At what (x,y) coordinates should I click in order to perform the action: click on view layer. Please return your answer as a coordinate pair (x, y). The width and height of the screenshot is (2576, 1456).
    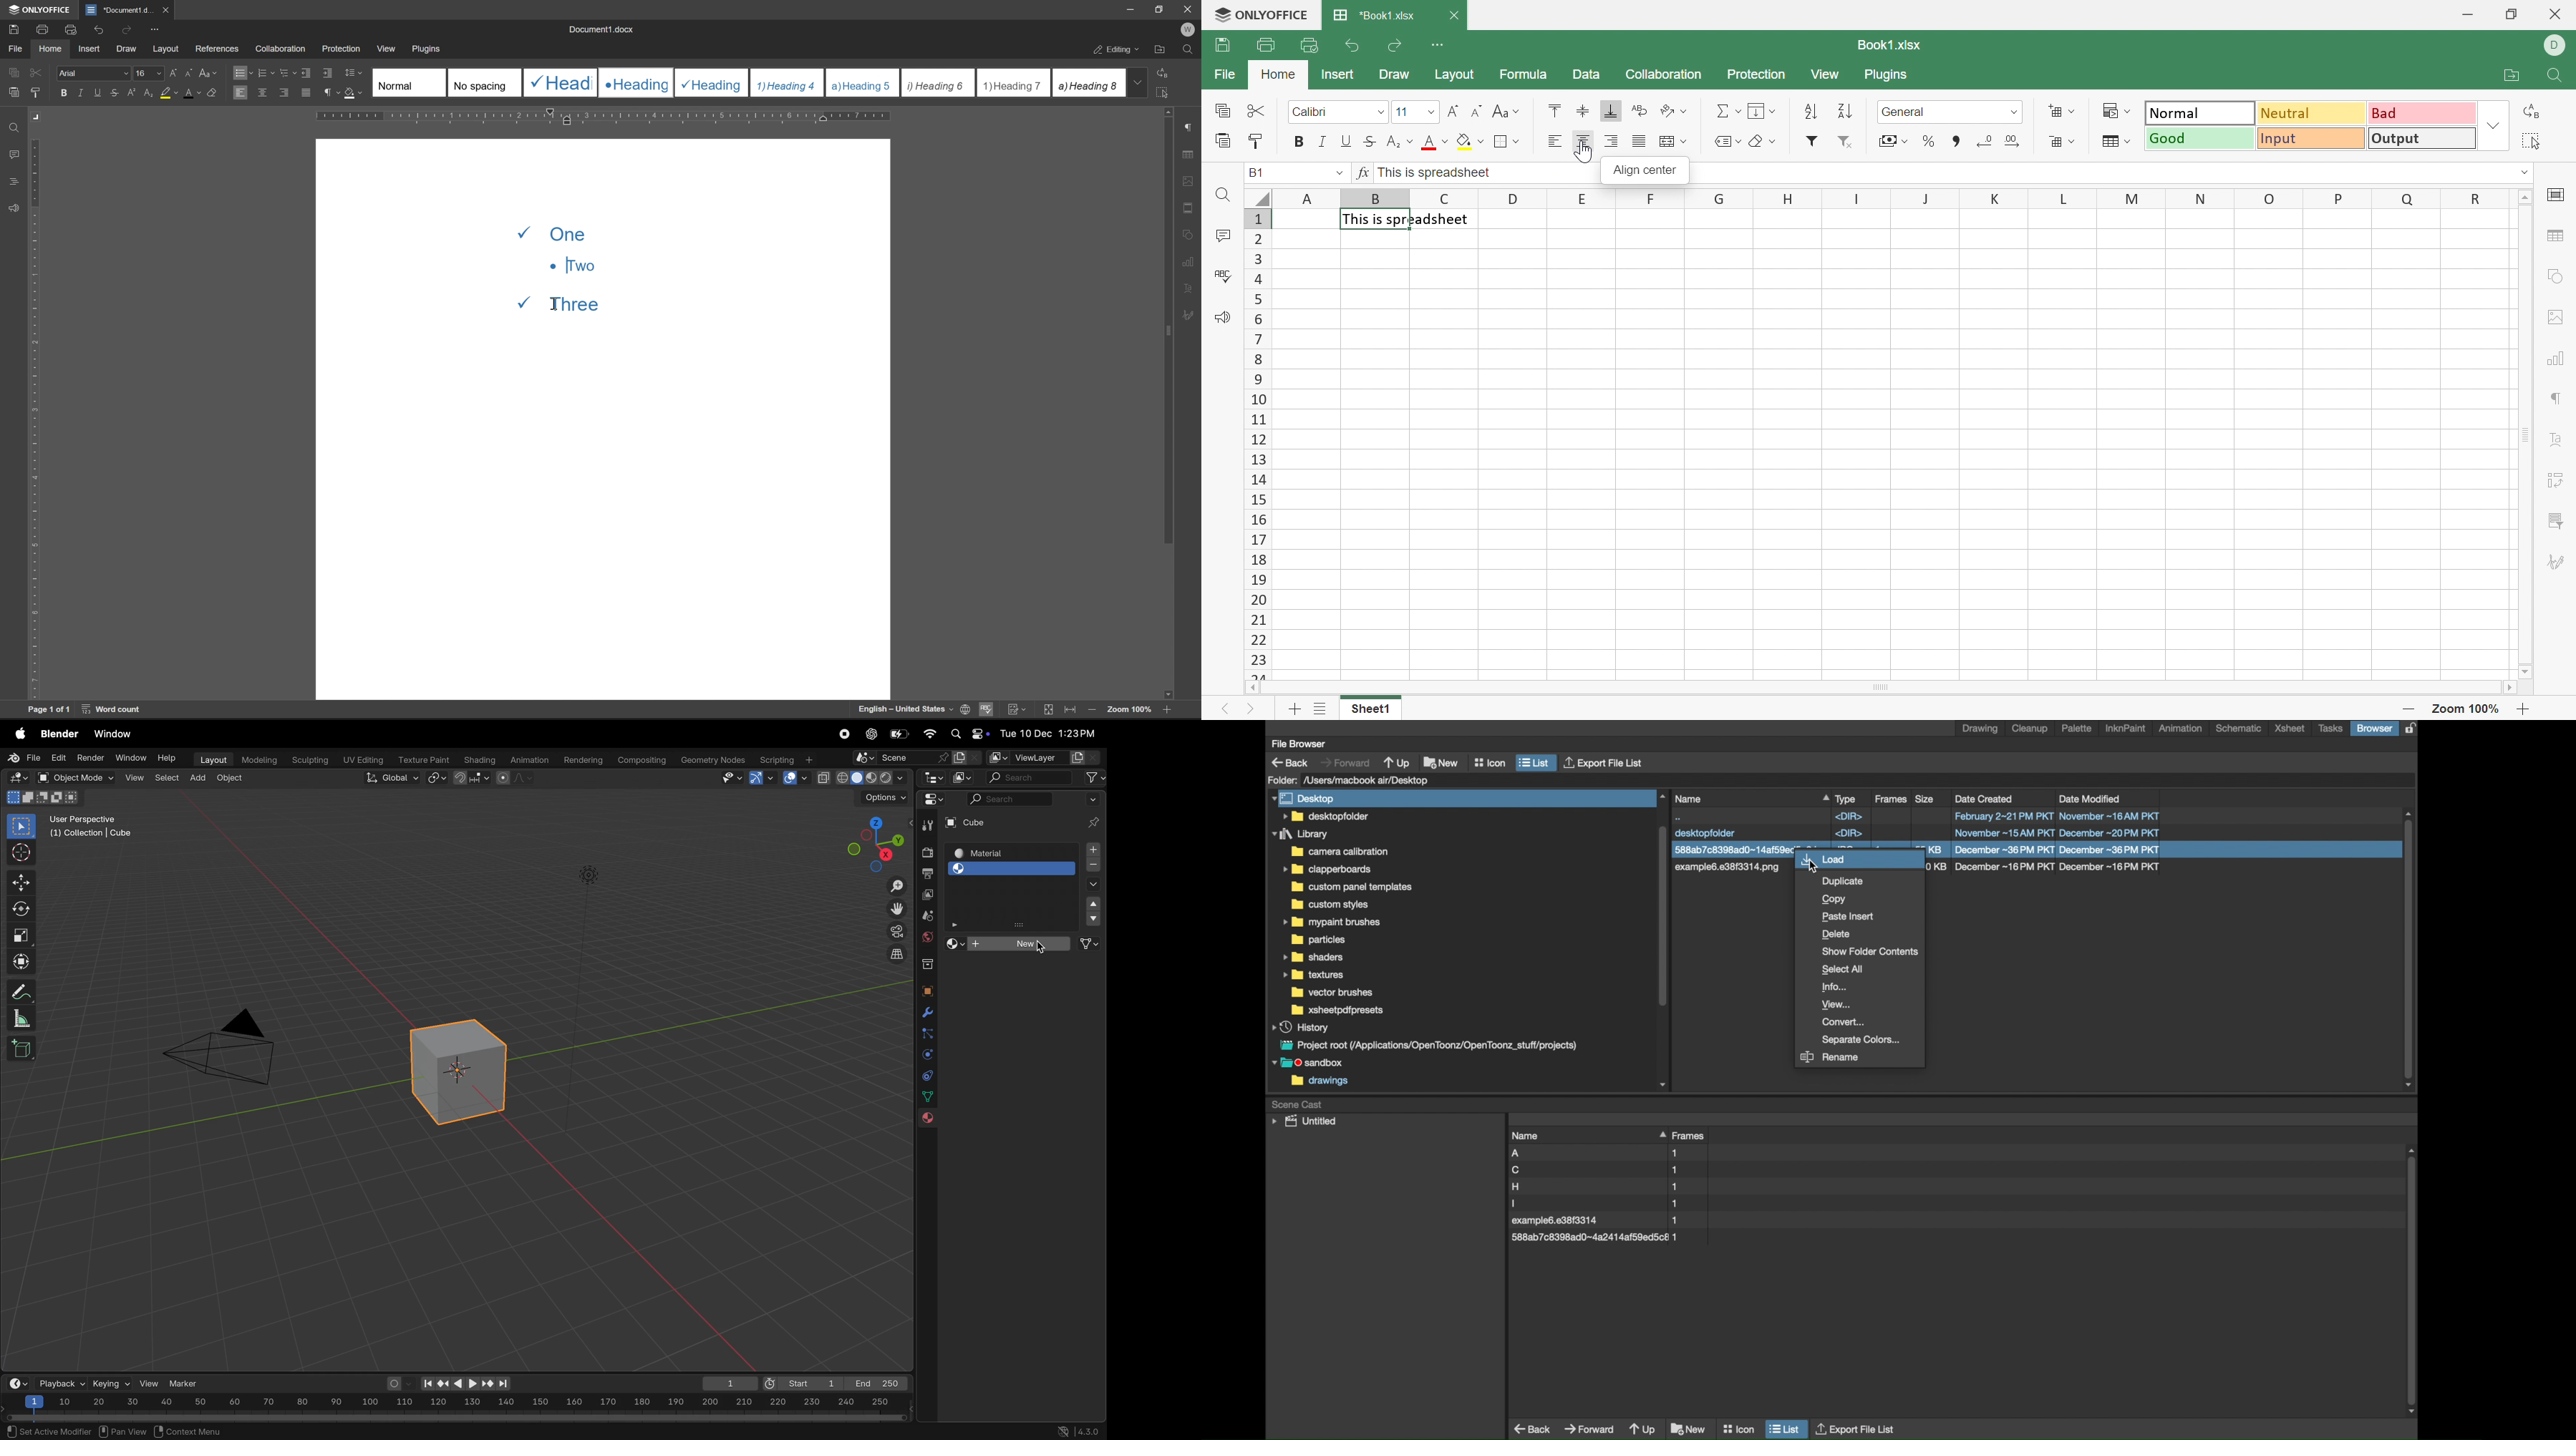
    Looking at the image, I should click on (929, 895).